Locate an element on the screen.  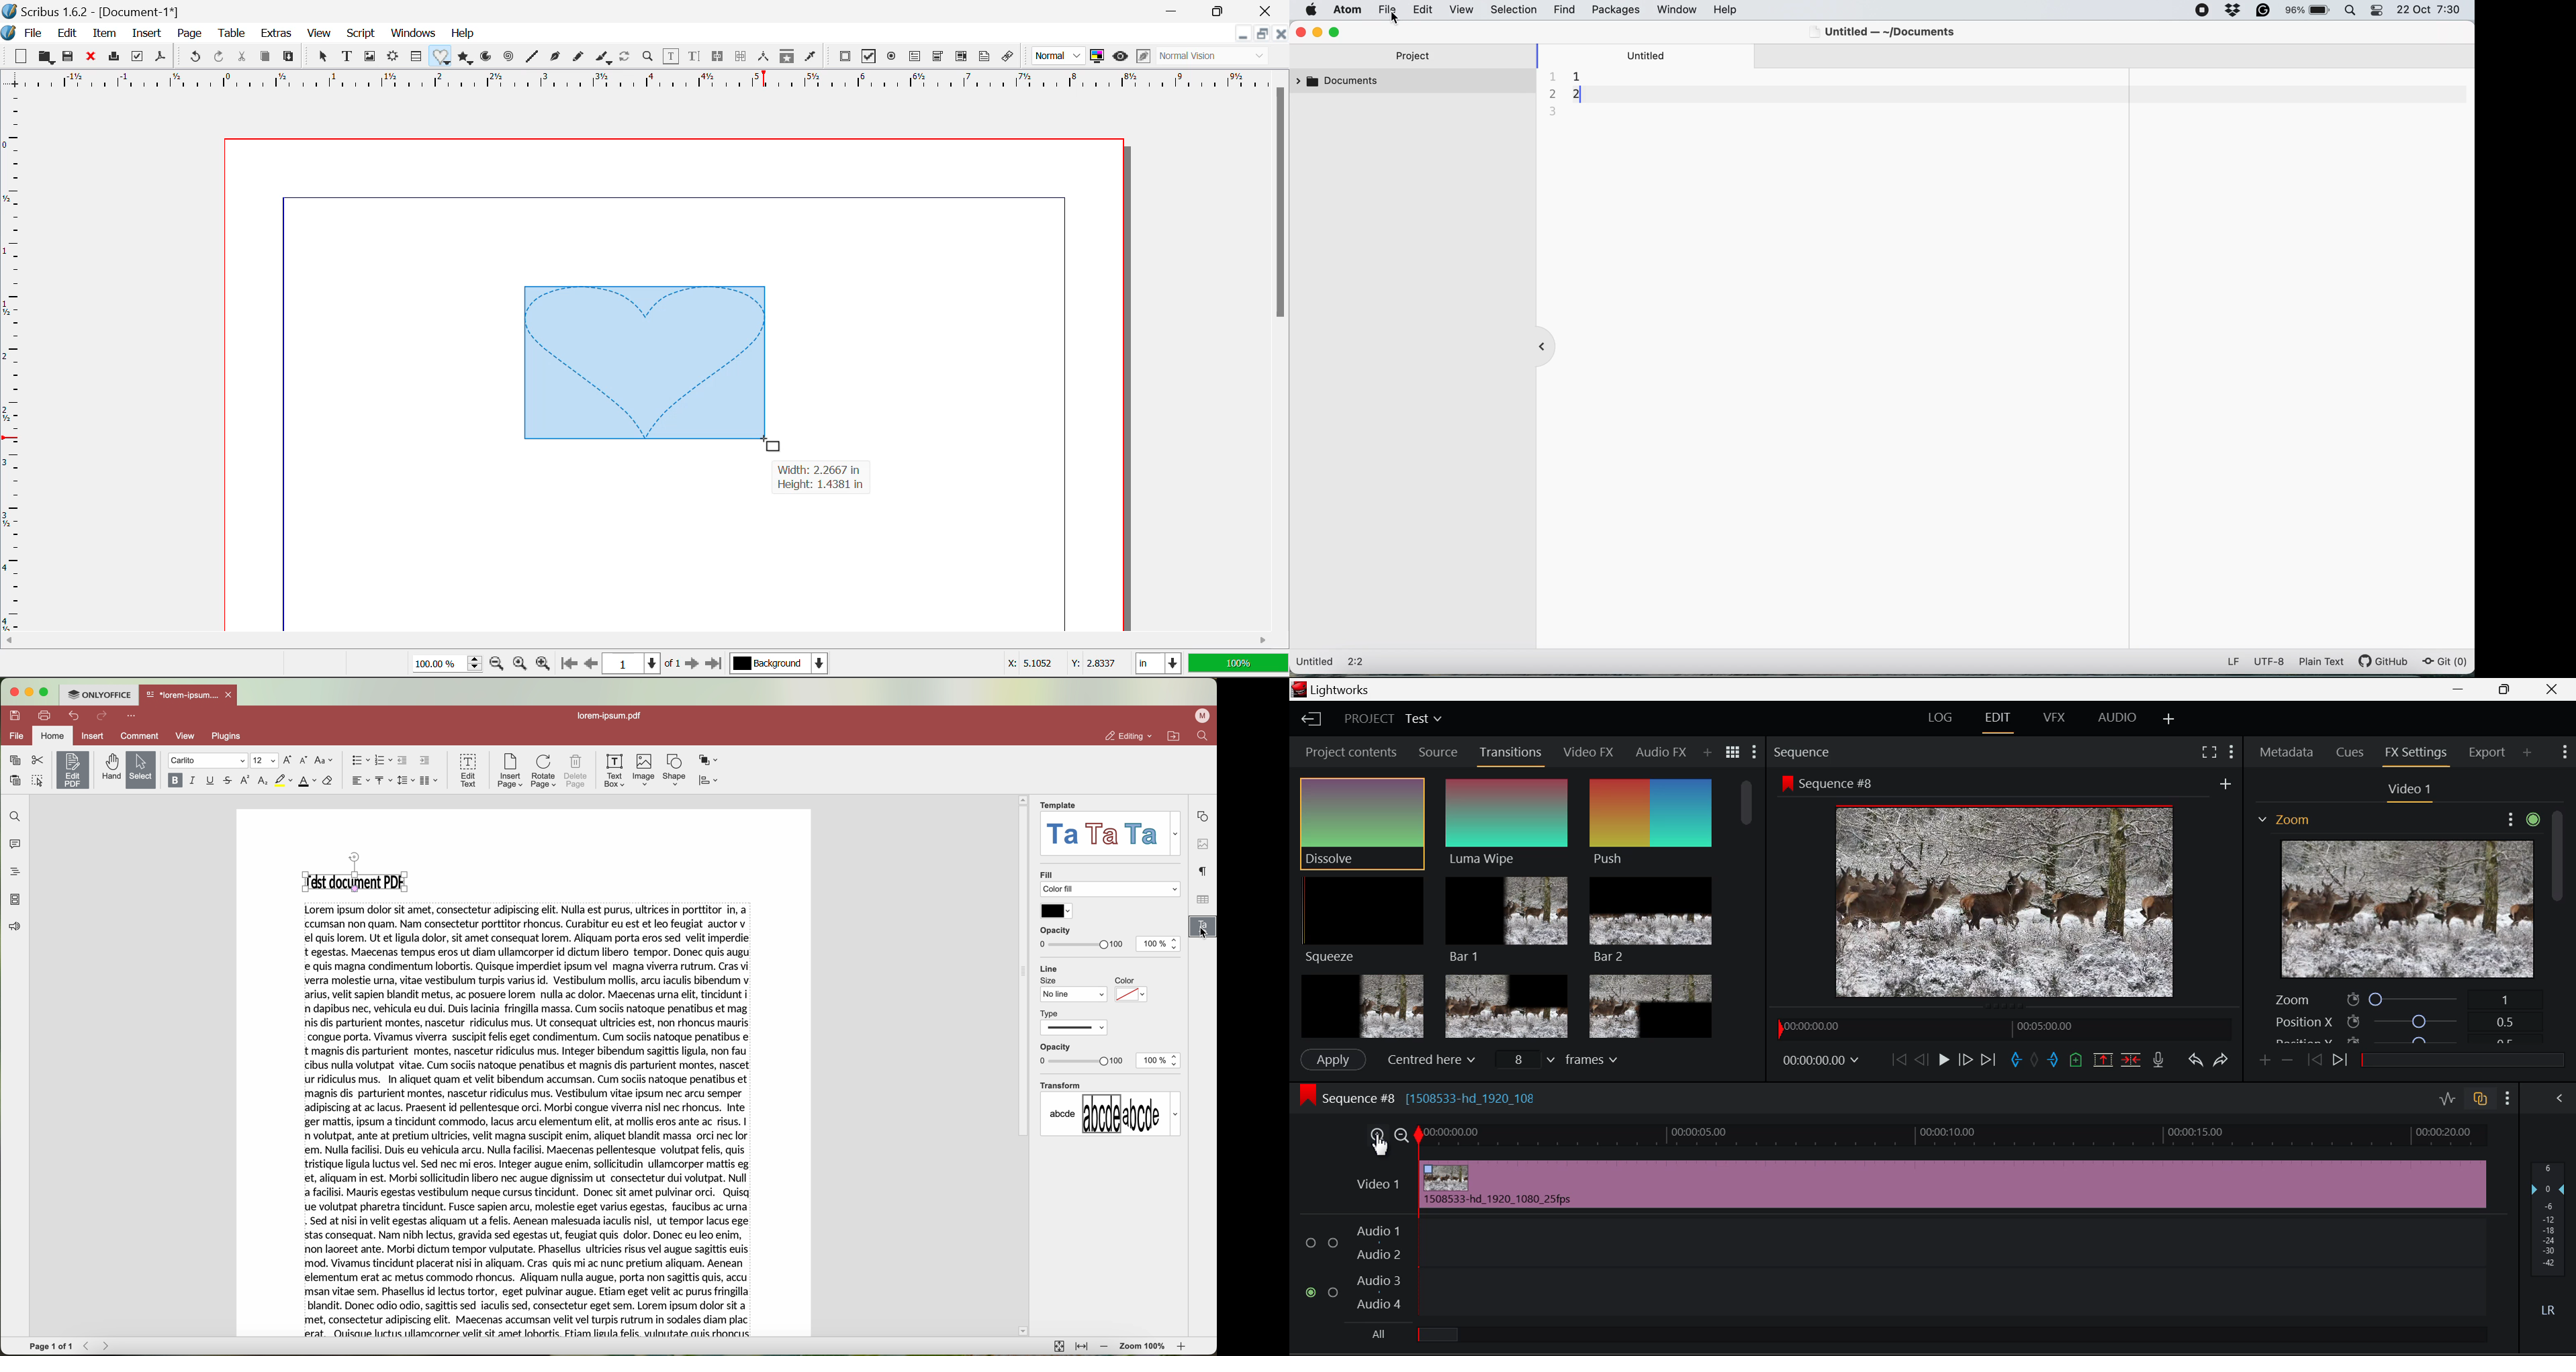
1 of 1 is located at coordinates (642, 663).